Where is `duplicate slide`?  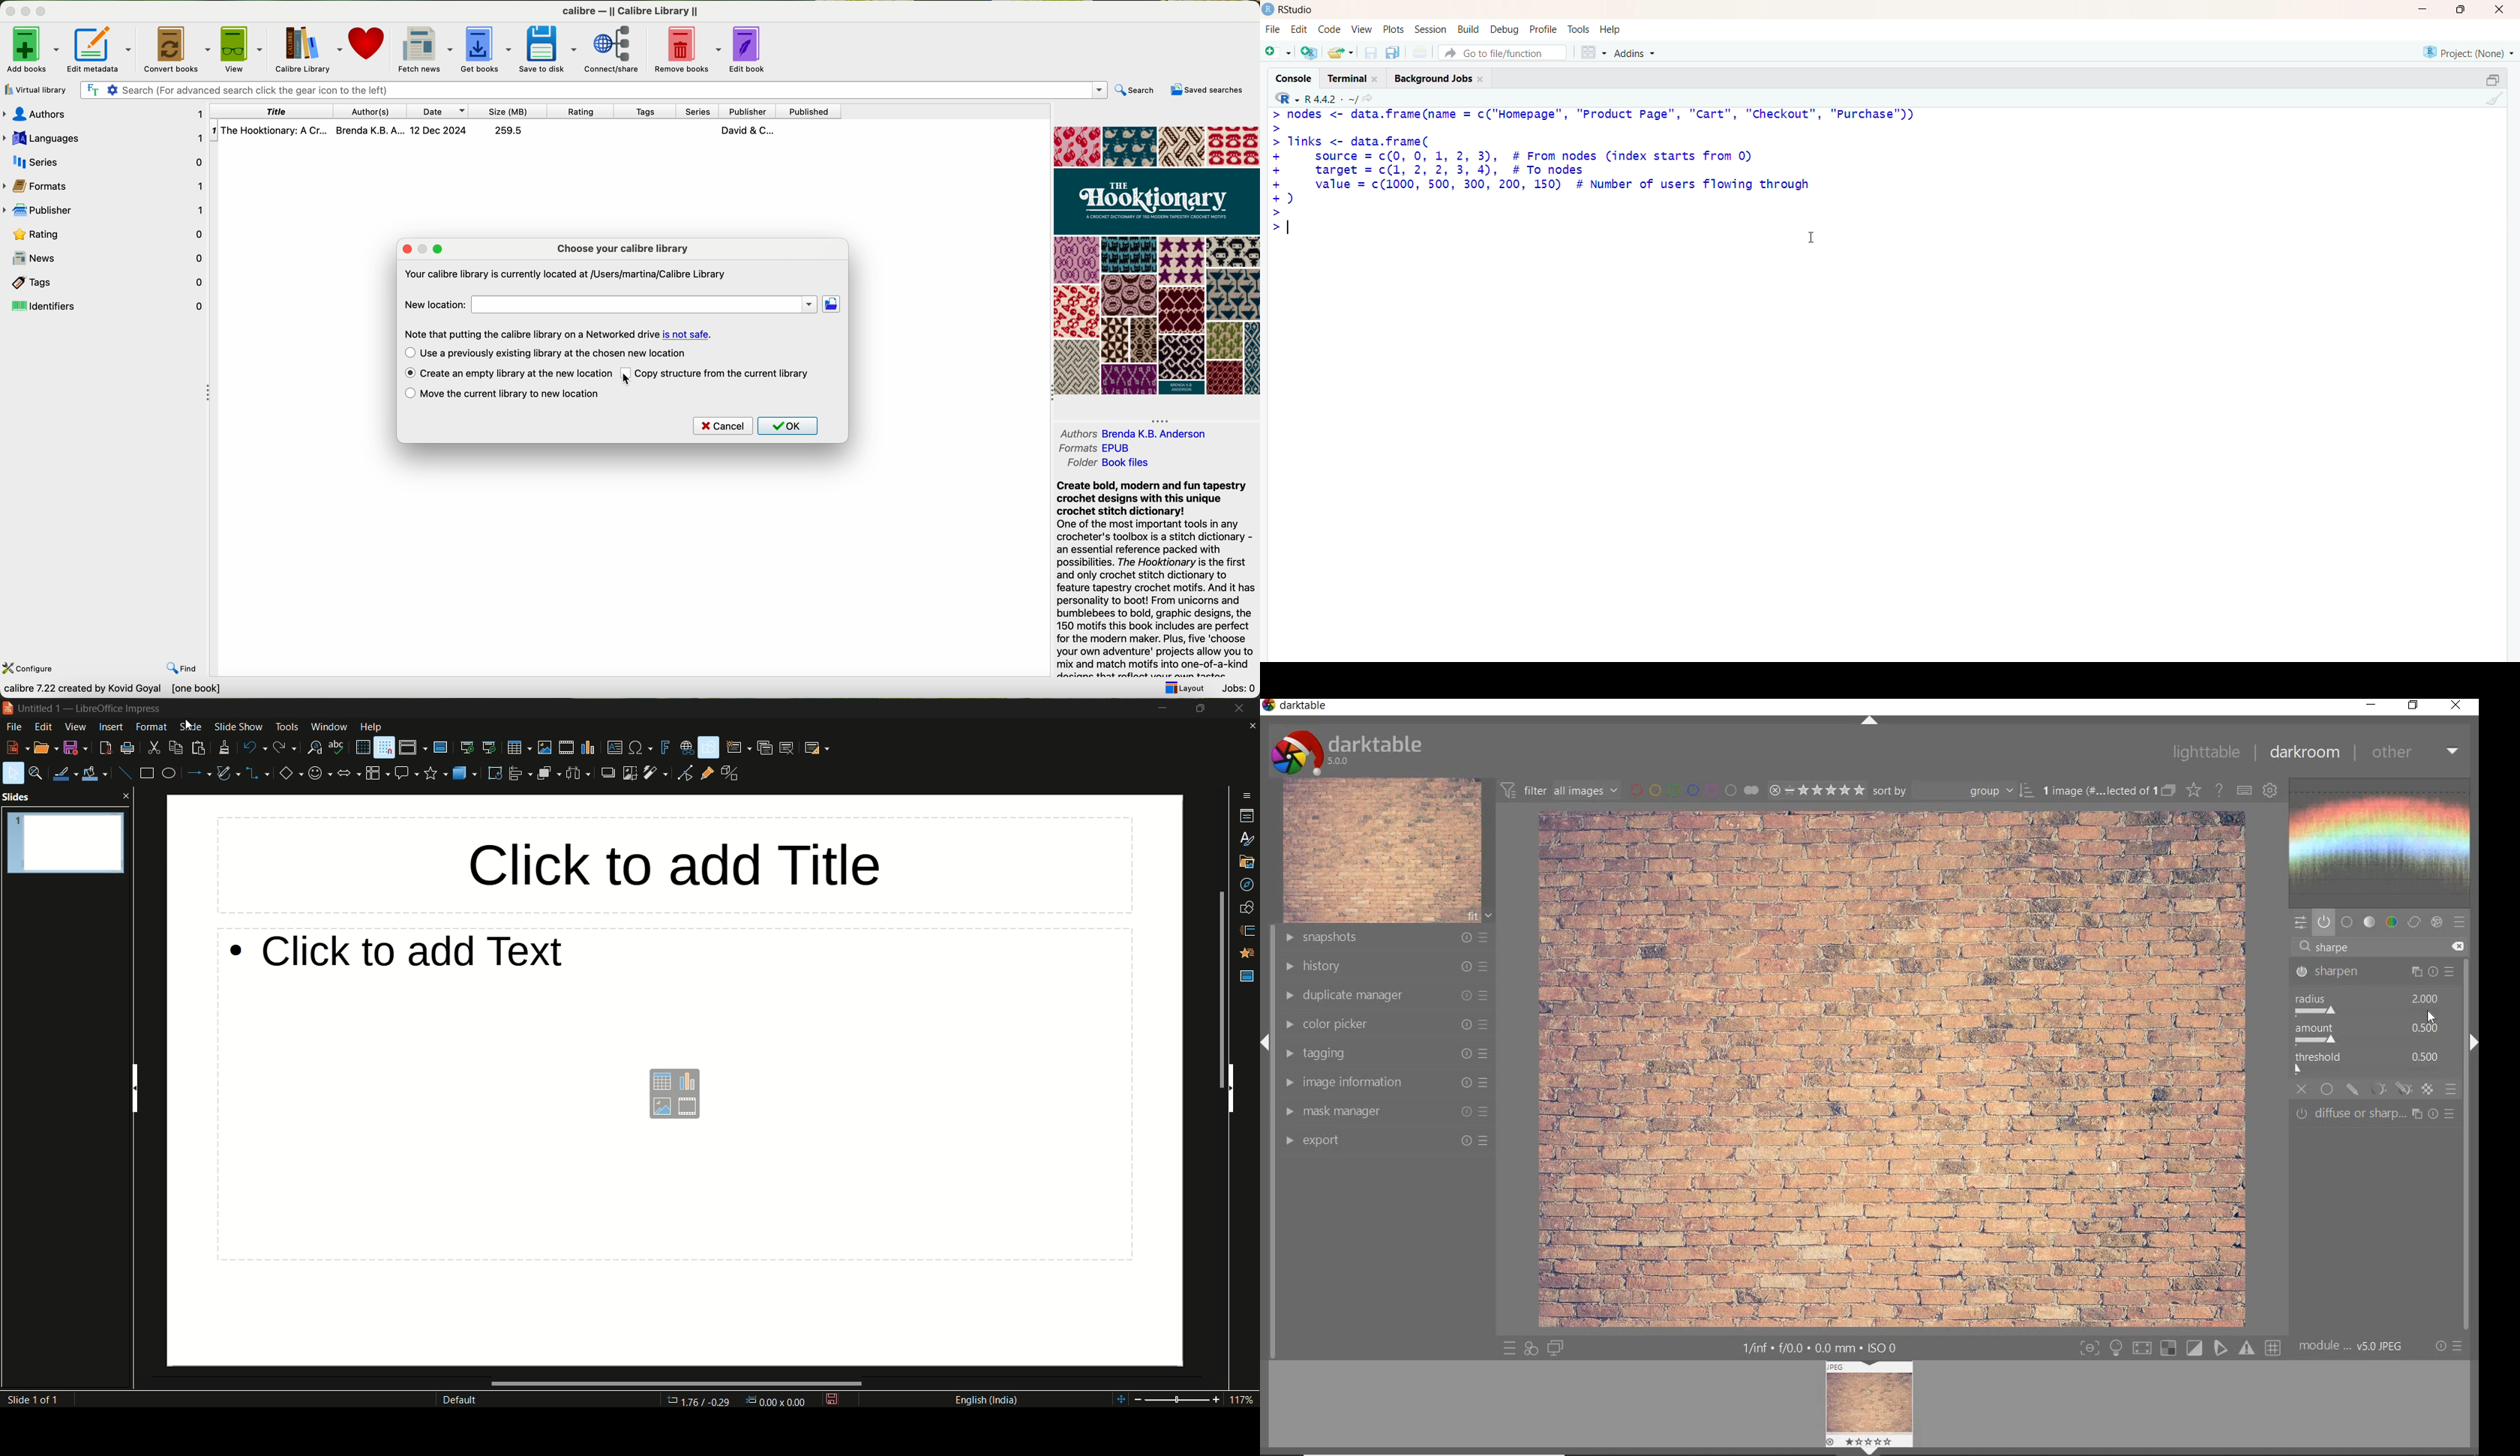
duplicate slide is located at coordinates (763, 747).